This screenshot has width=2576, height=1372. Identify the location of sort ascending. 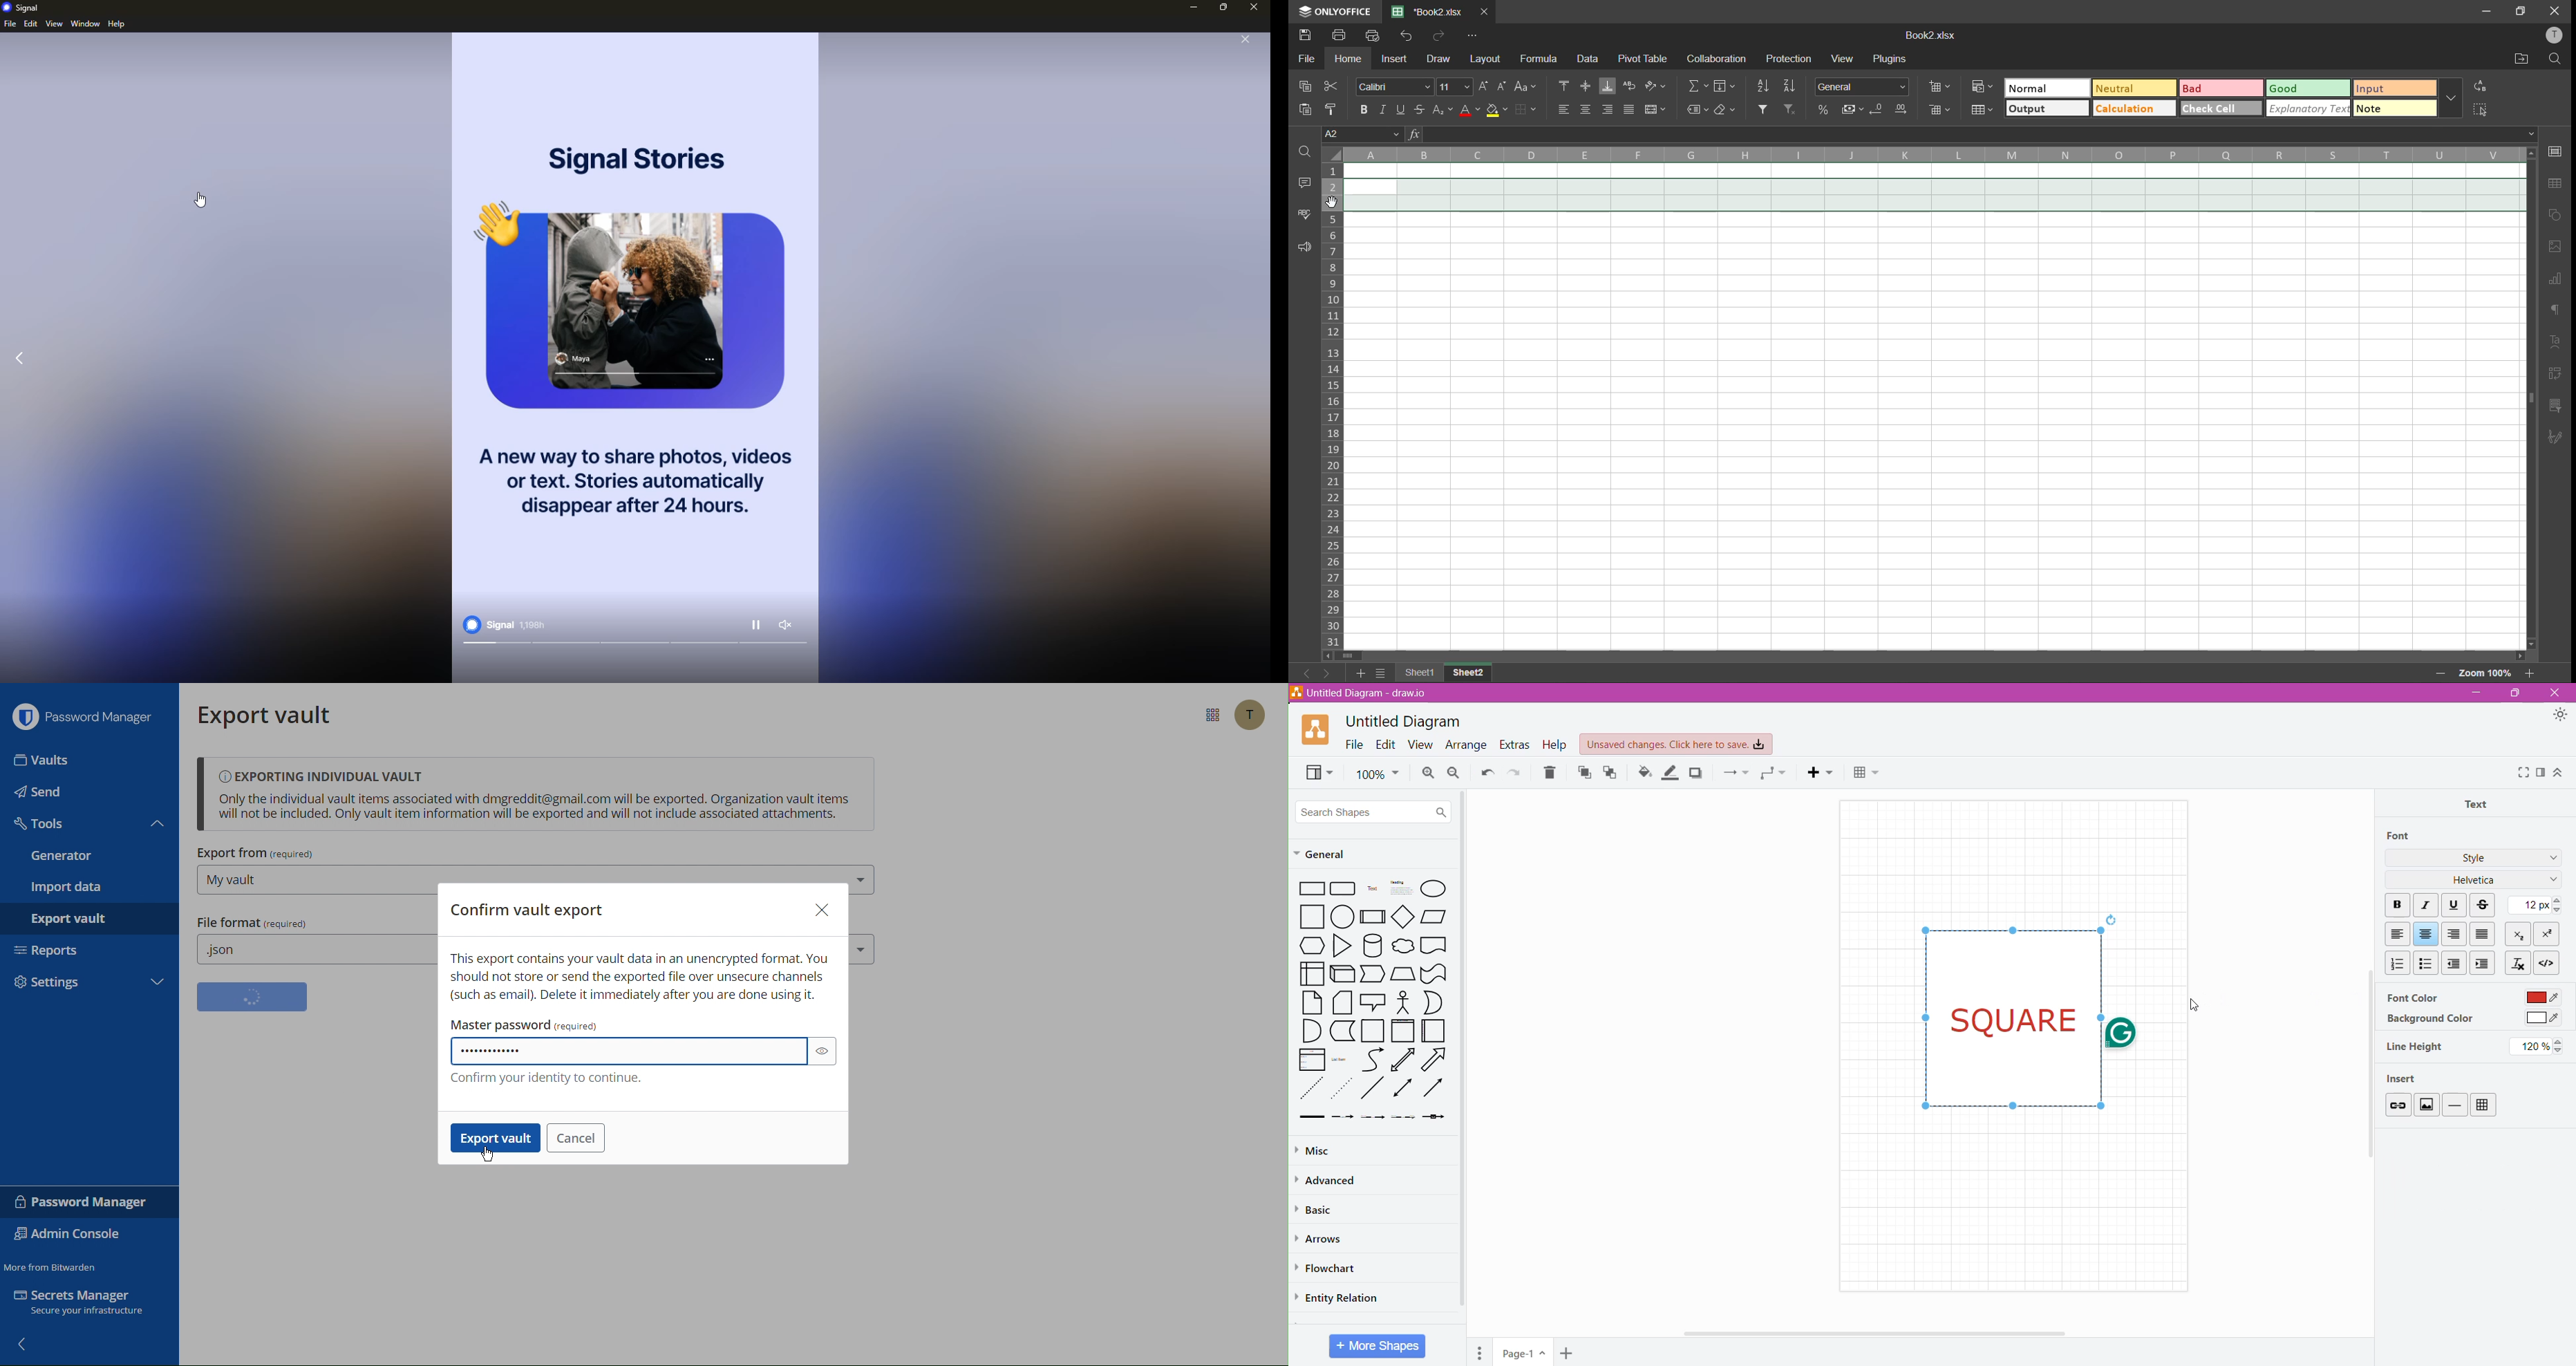
(1765, 86).